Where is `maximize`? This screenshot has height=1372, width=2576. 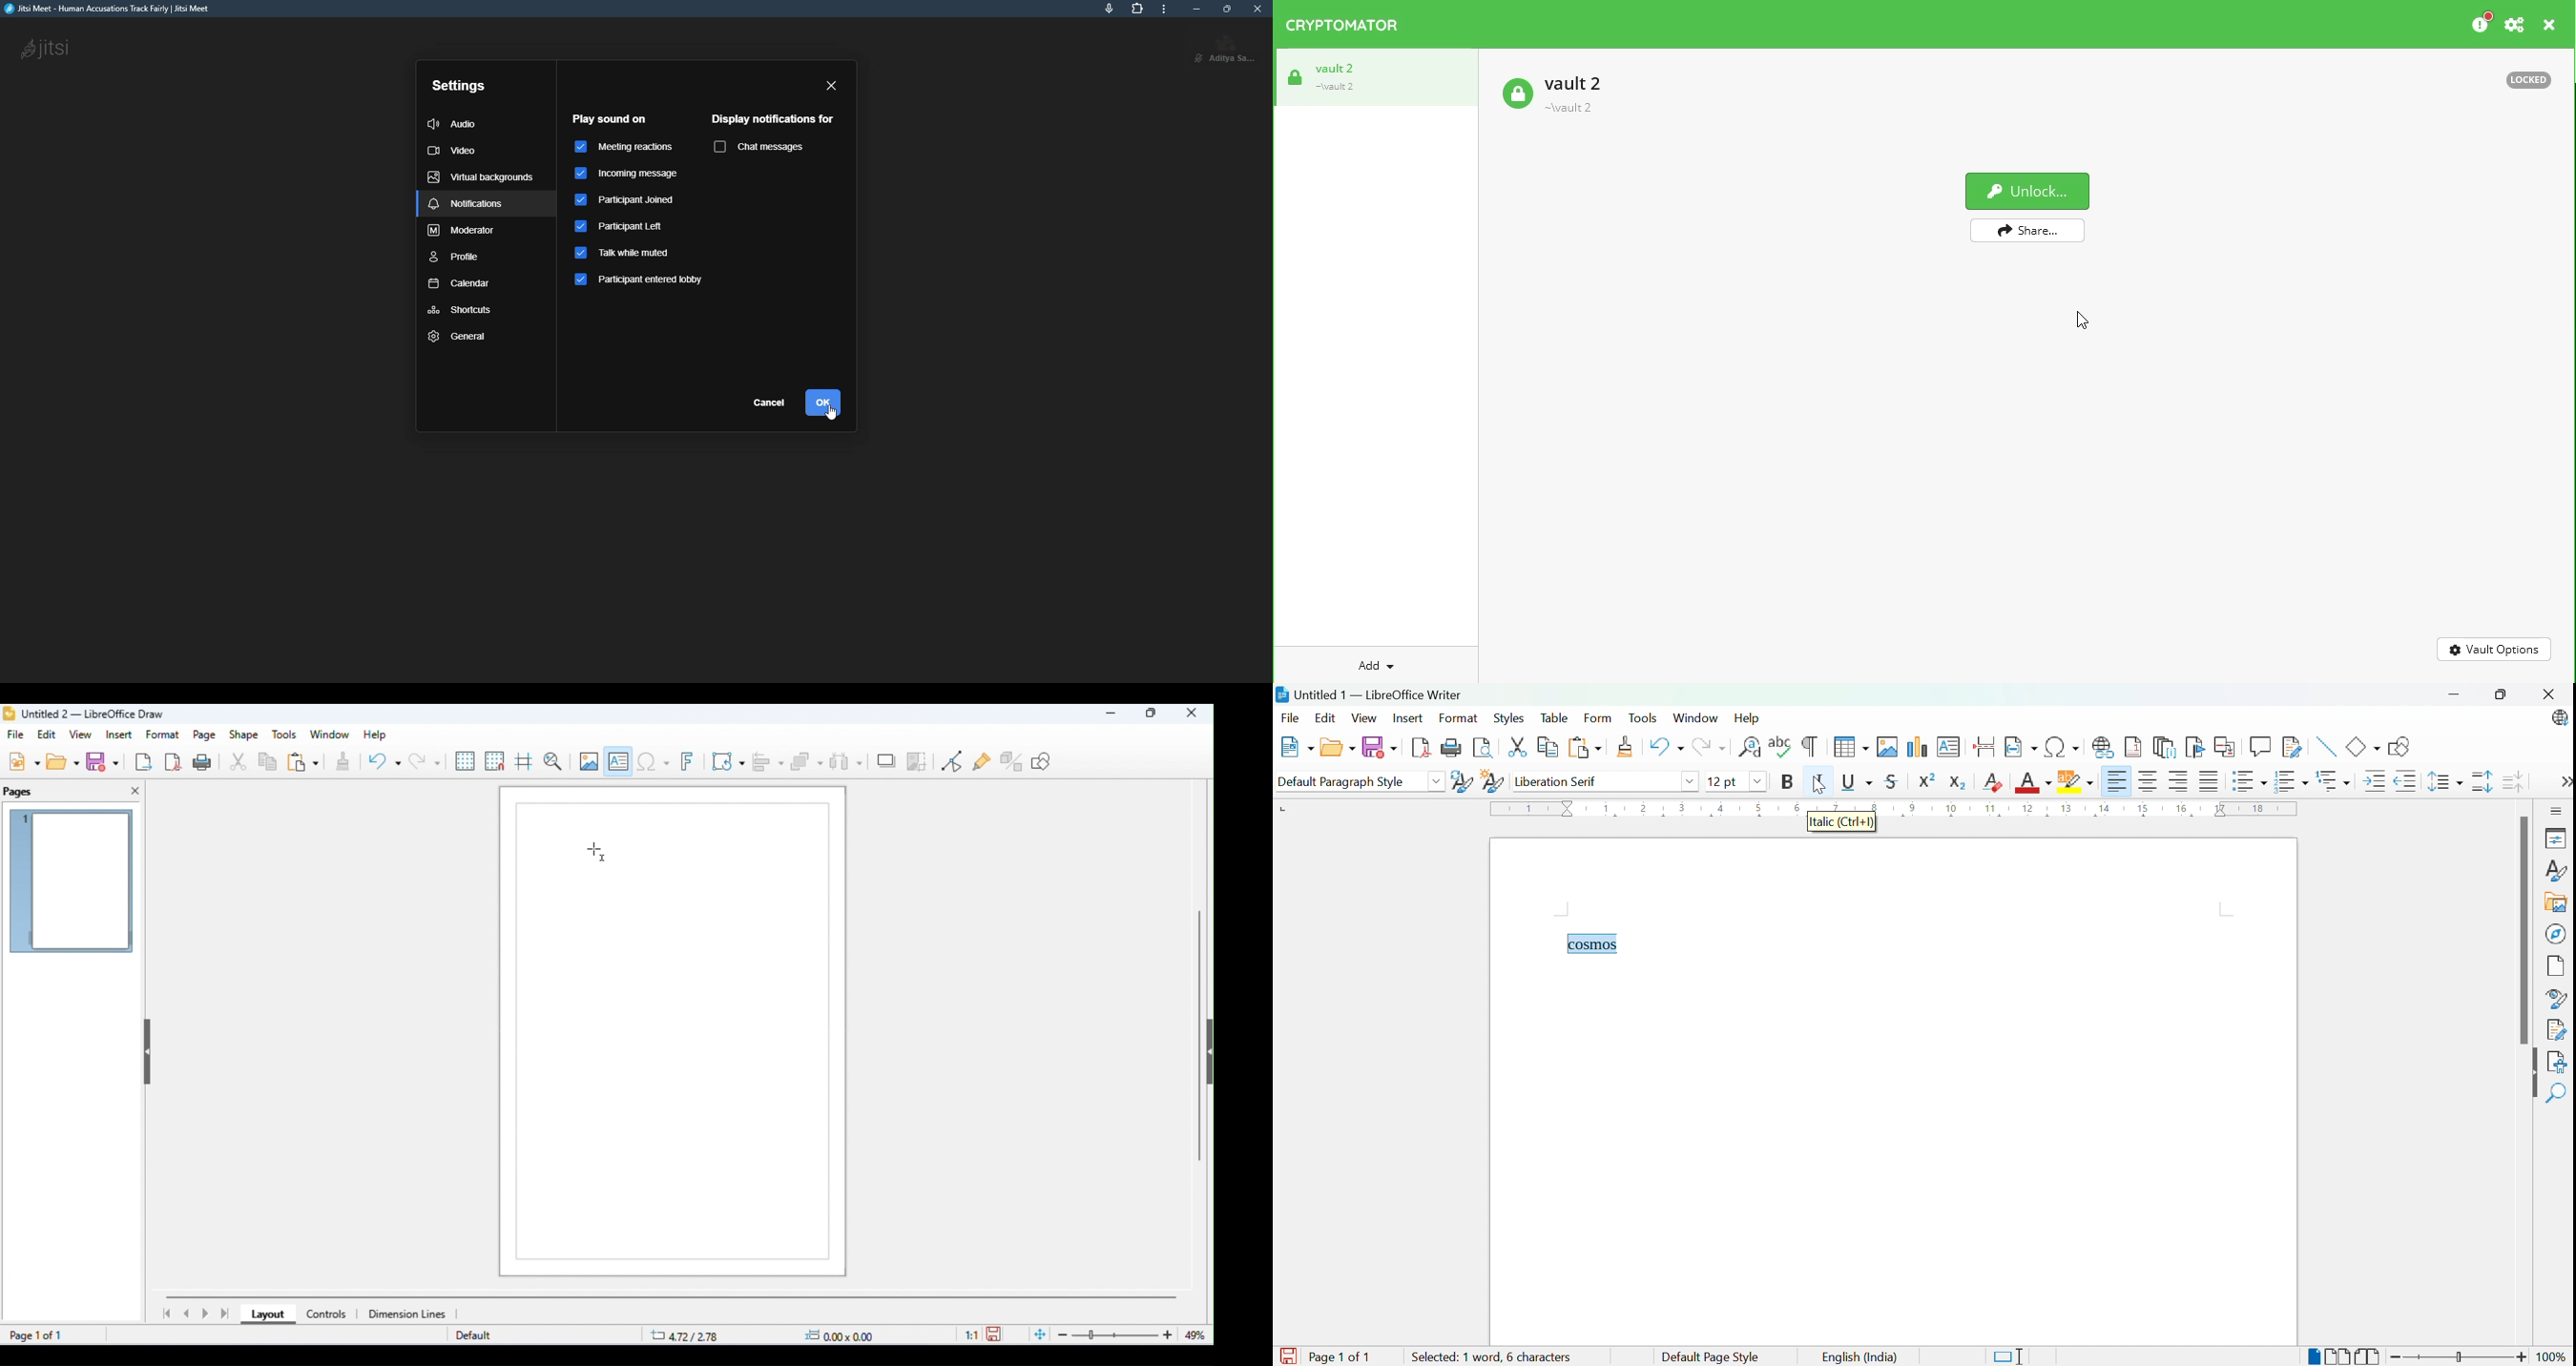
maximize is located at coordinates (1152, 715).